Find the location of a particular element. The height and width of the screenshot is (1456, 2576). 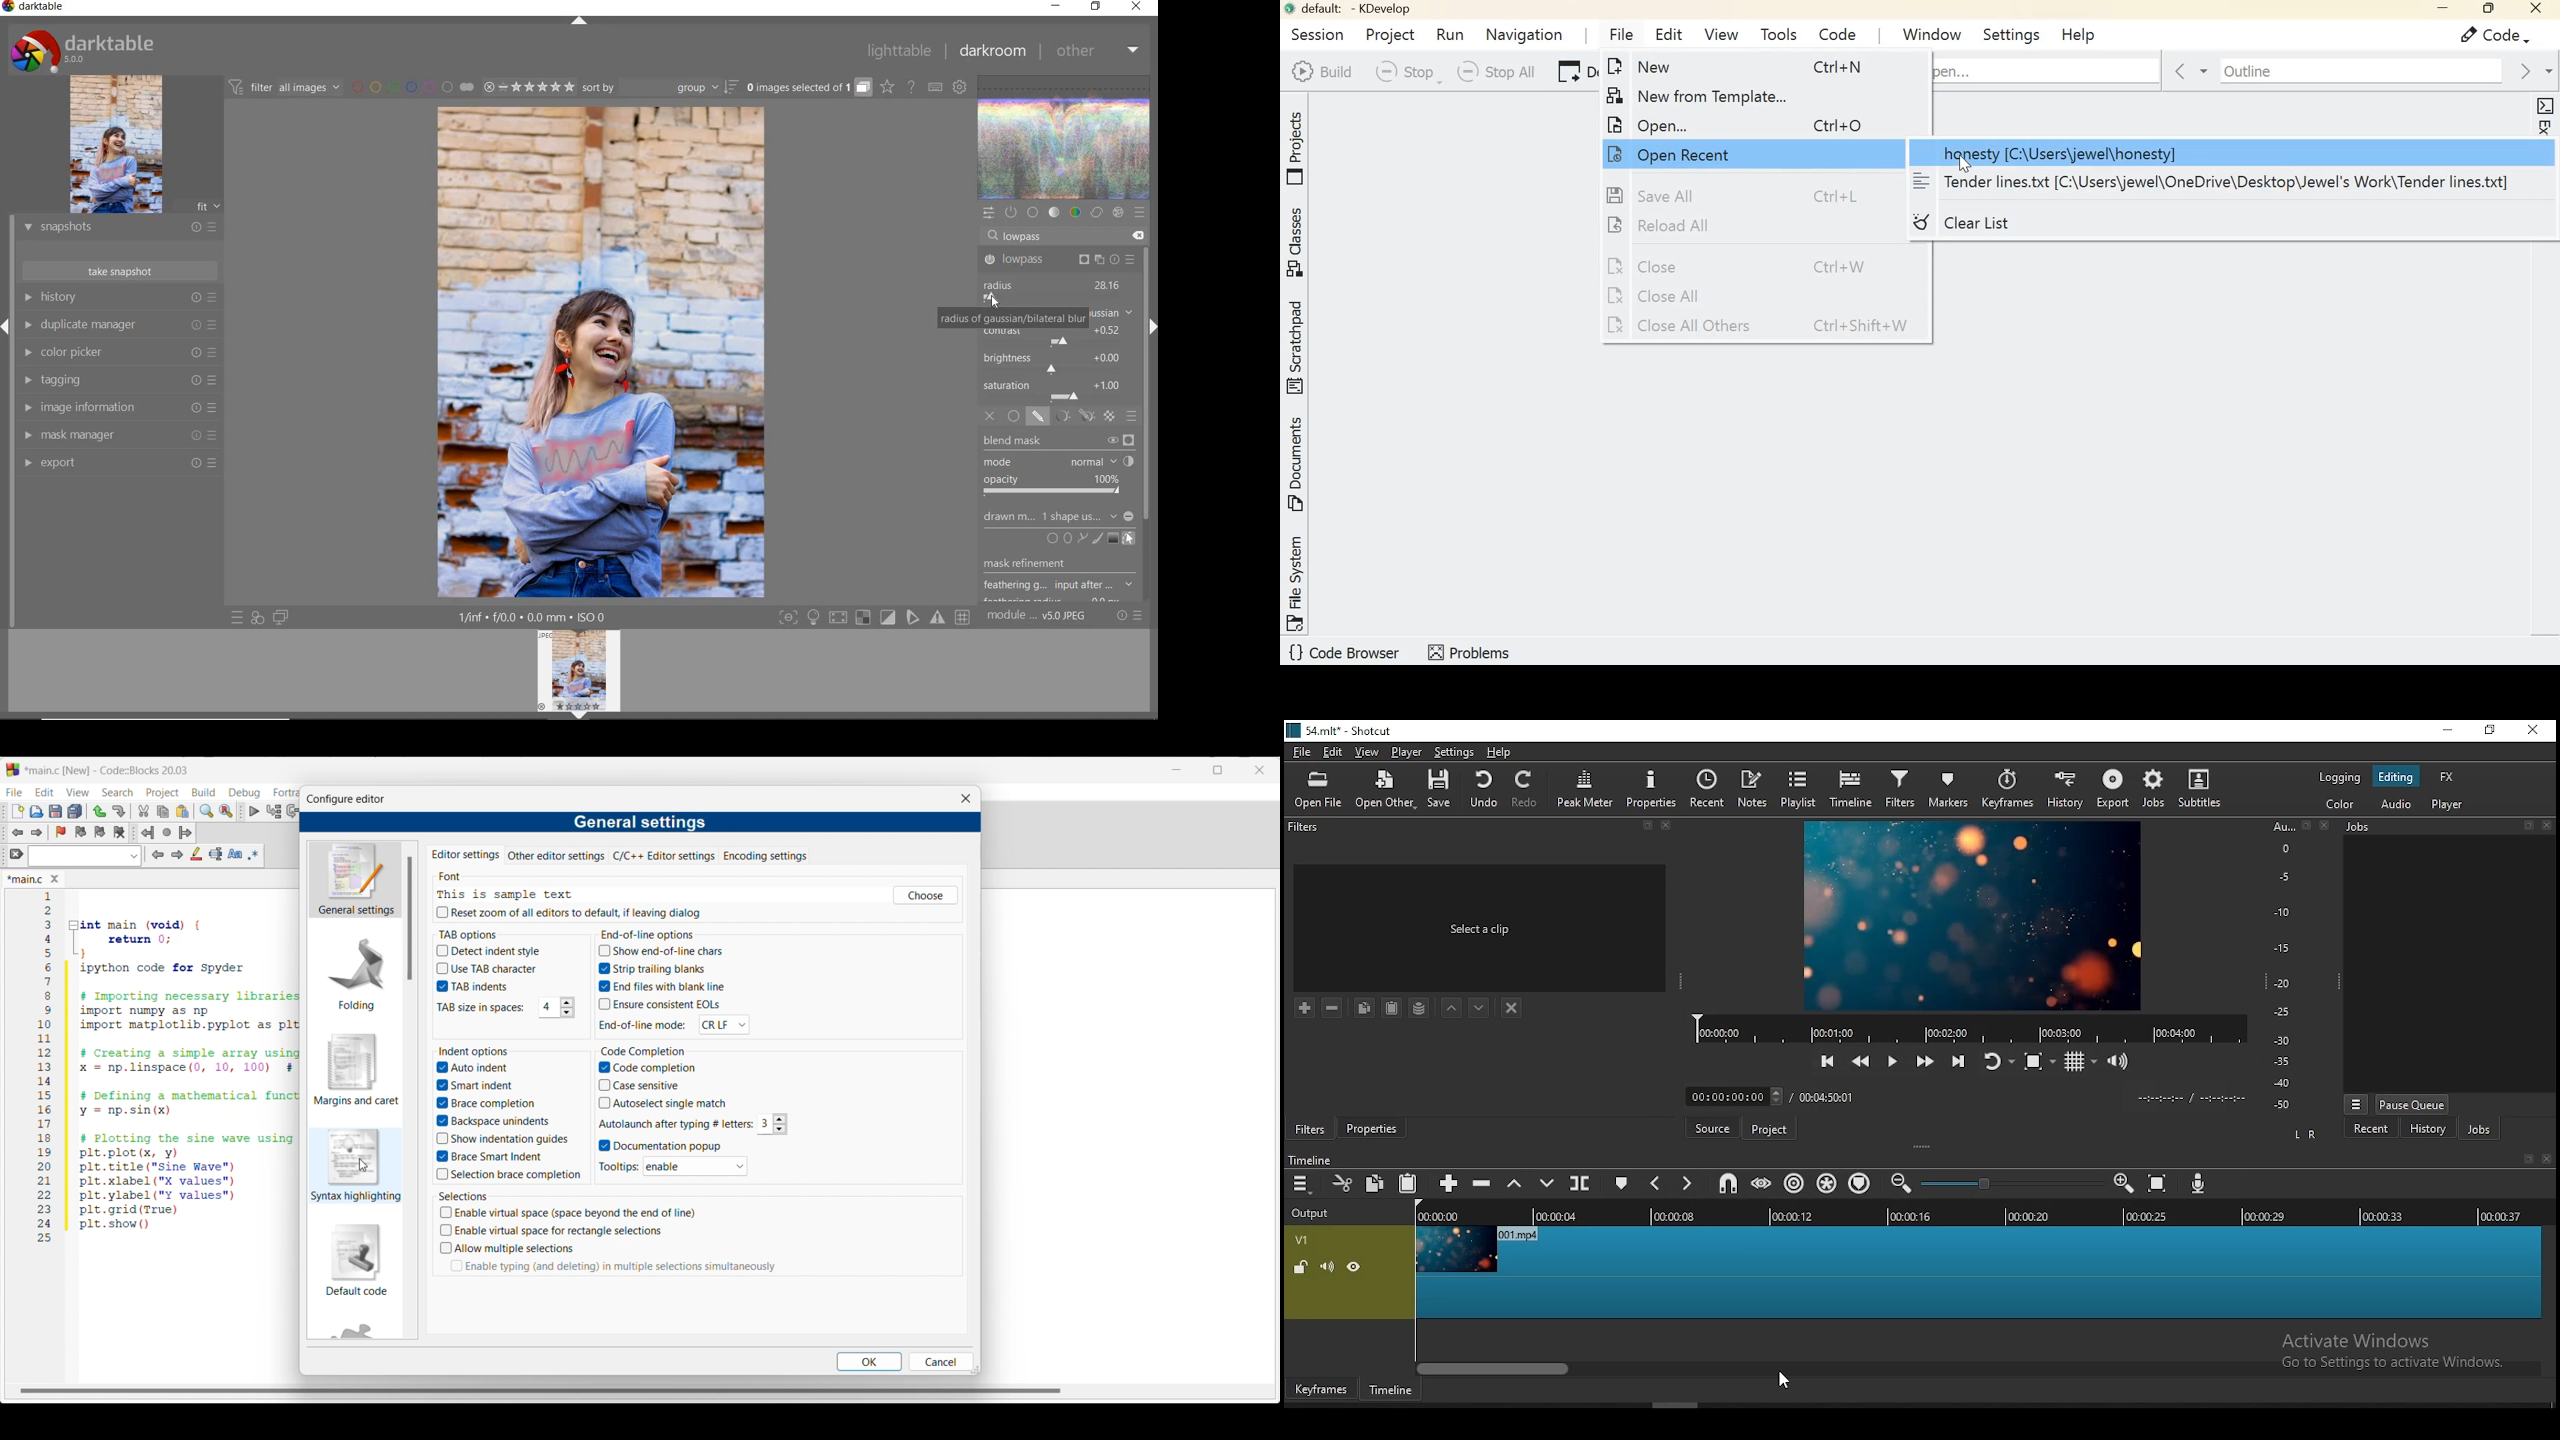

mask manager is located at coordinates (119, 437).